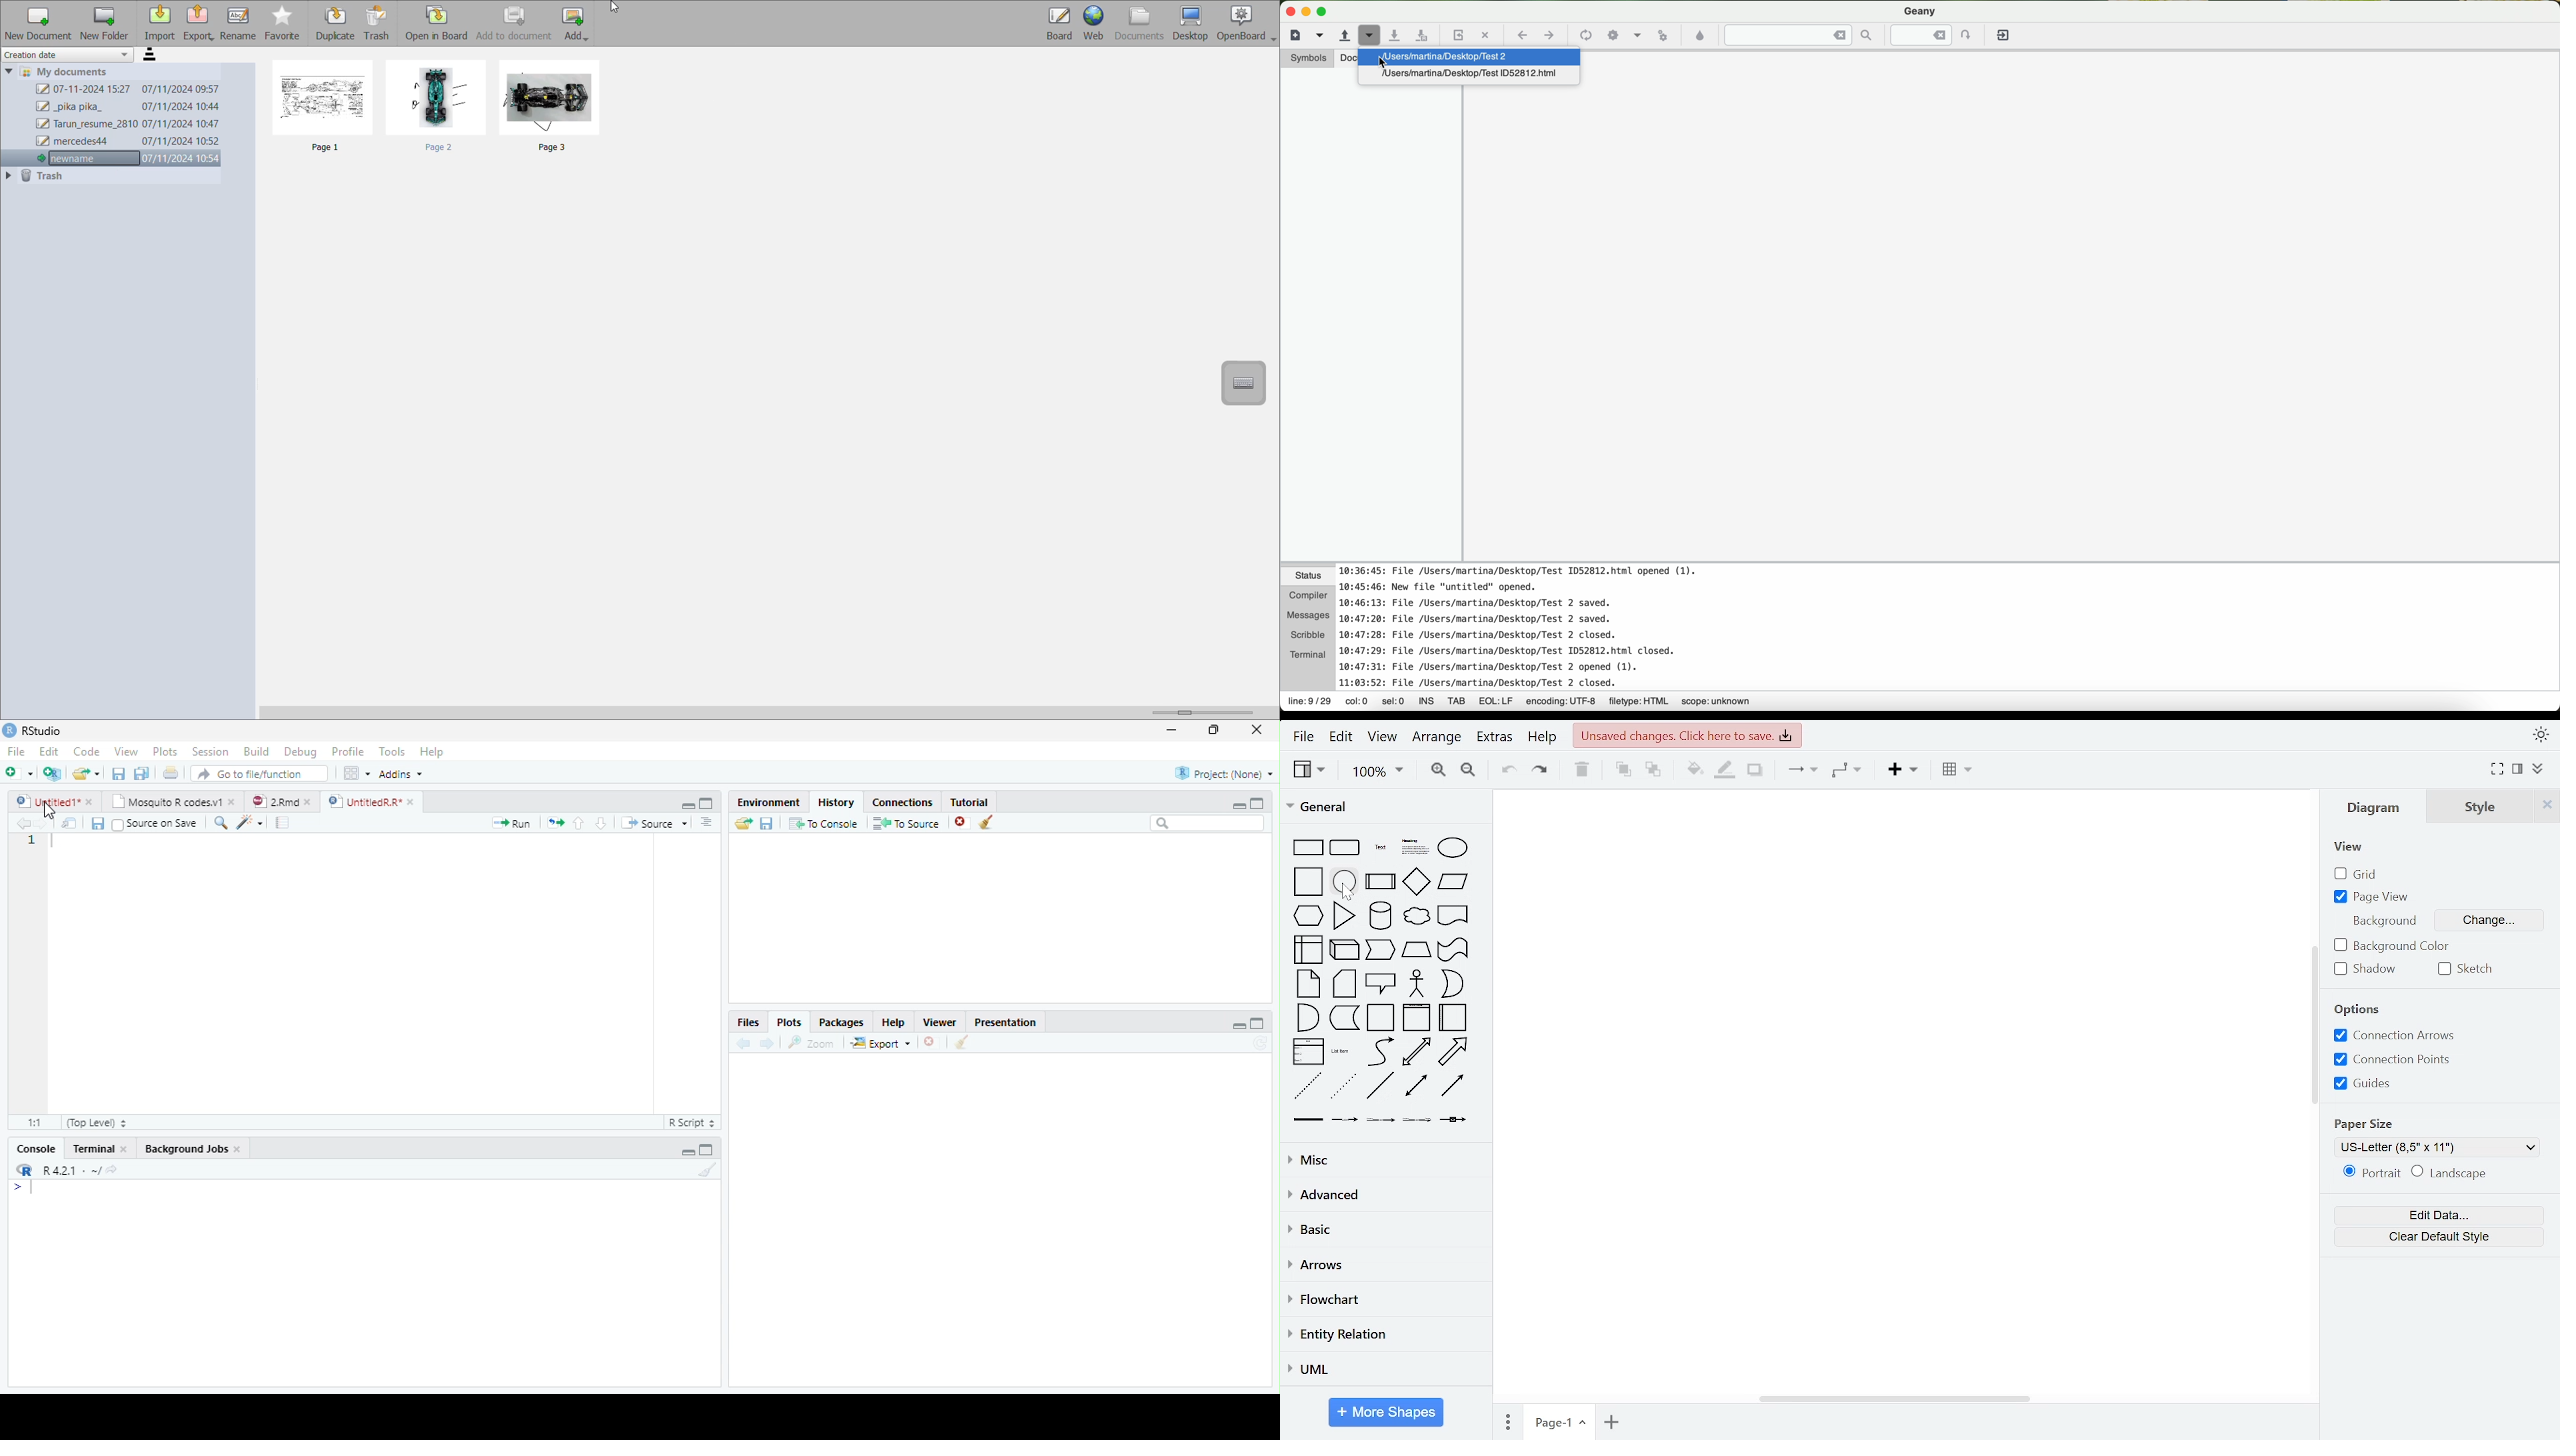 The height and width of the screenshot is (1456, 2576). Describe the element at coordinates (615, 8) in the screenshot. I see `cursor` at that location.